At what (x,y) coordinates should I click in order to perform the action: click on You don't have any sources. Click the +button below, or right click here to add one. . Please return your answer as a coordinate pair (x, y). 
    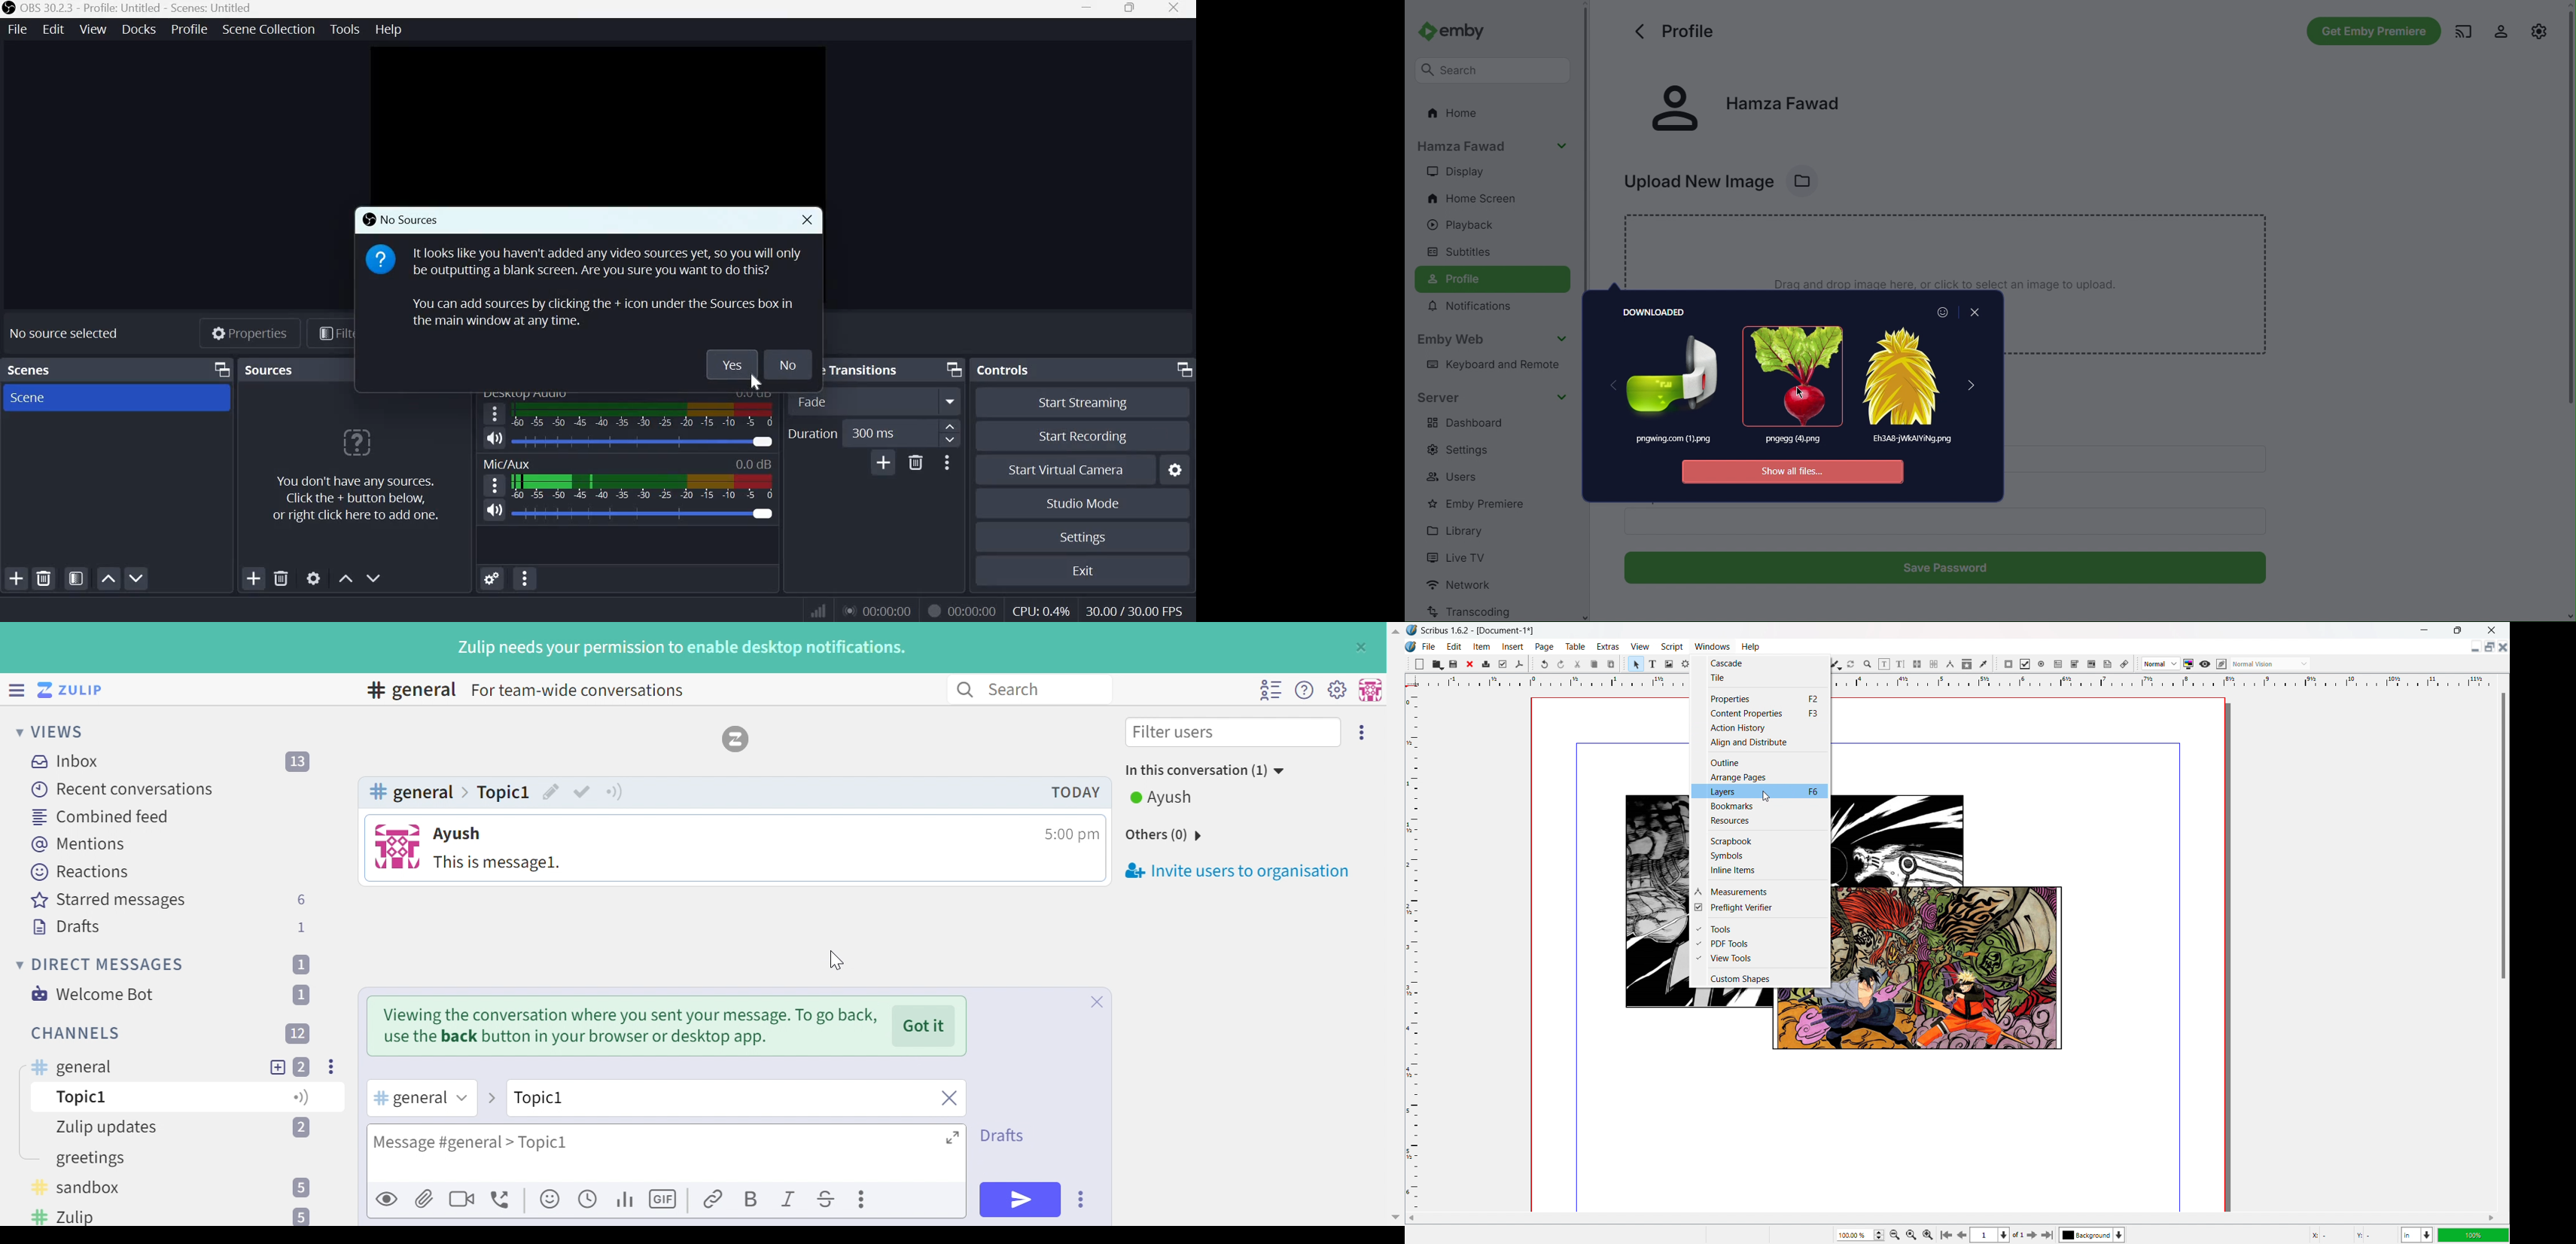
    Looking at the image, I should click on (359, 475).